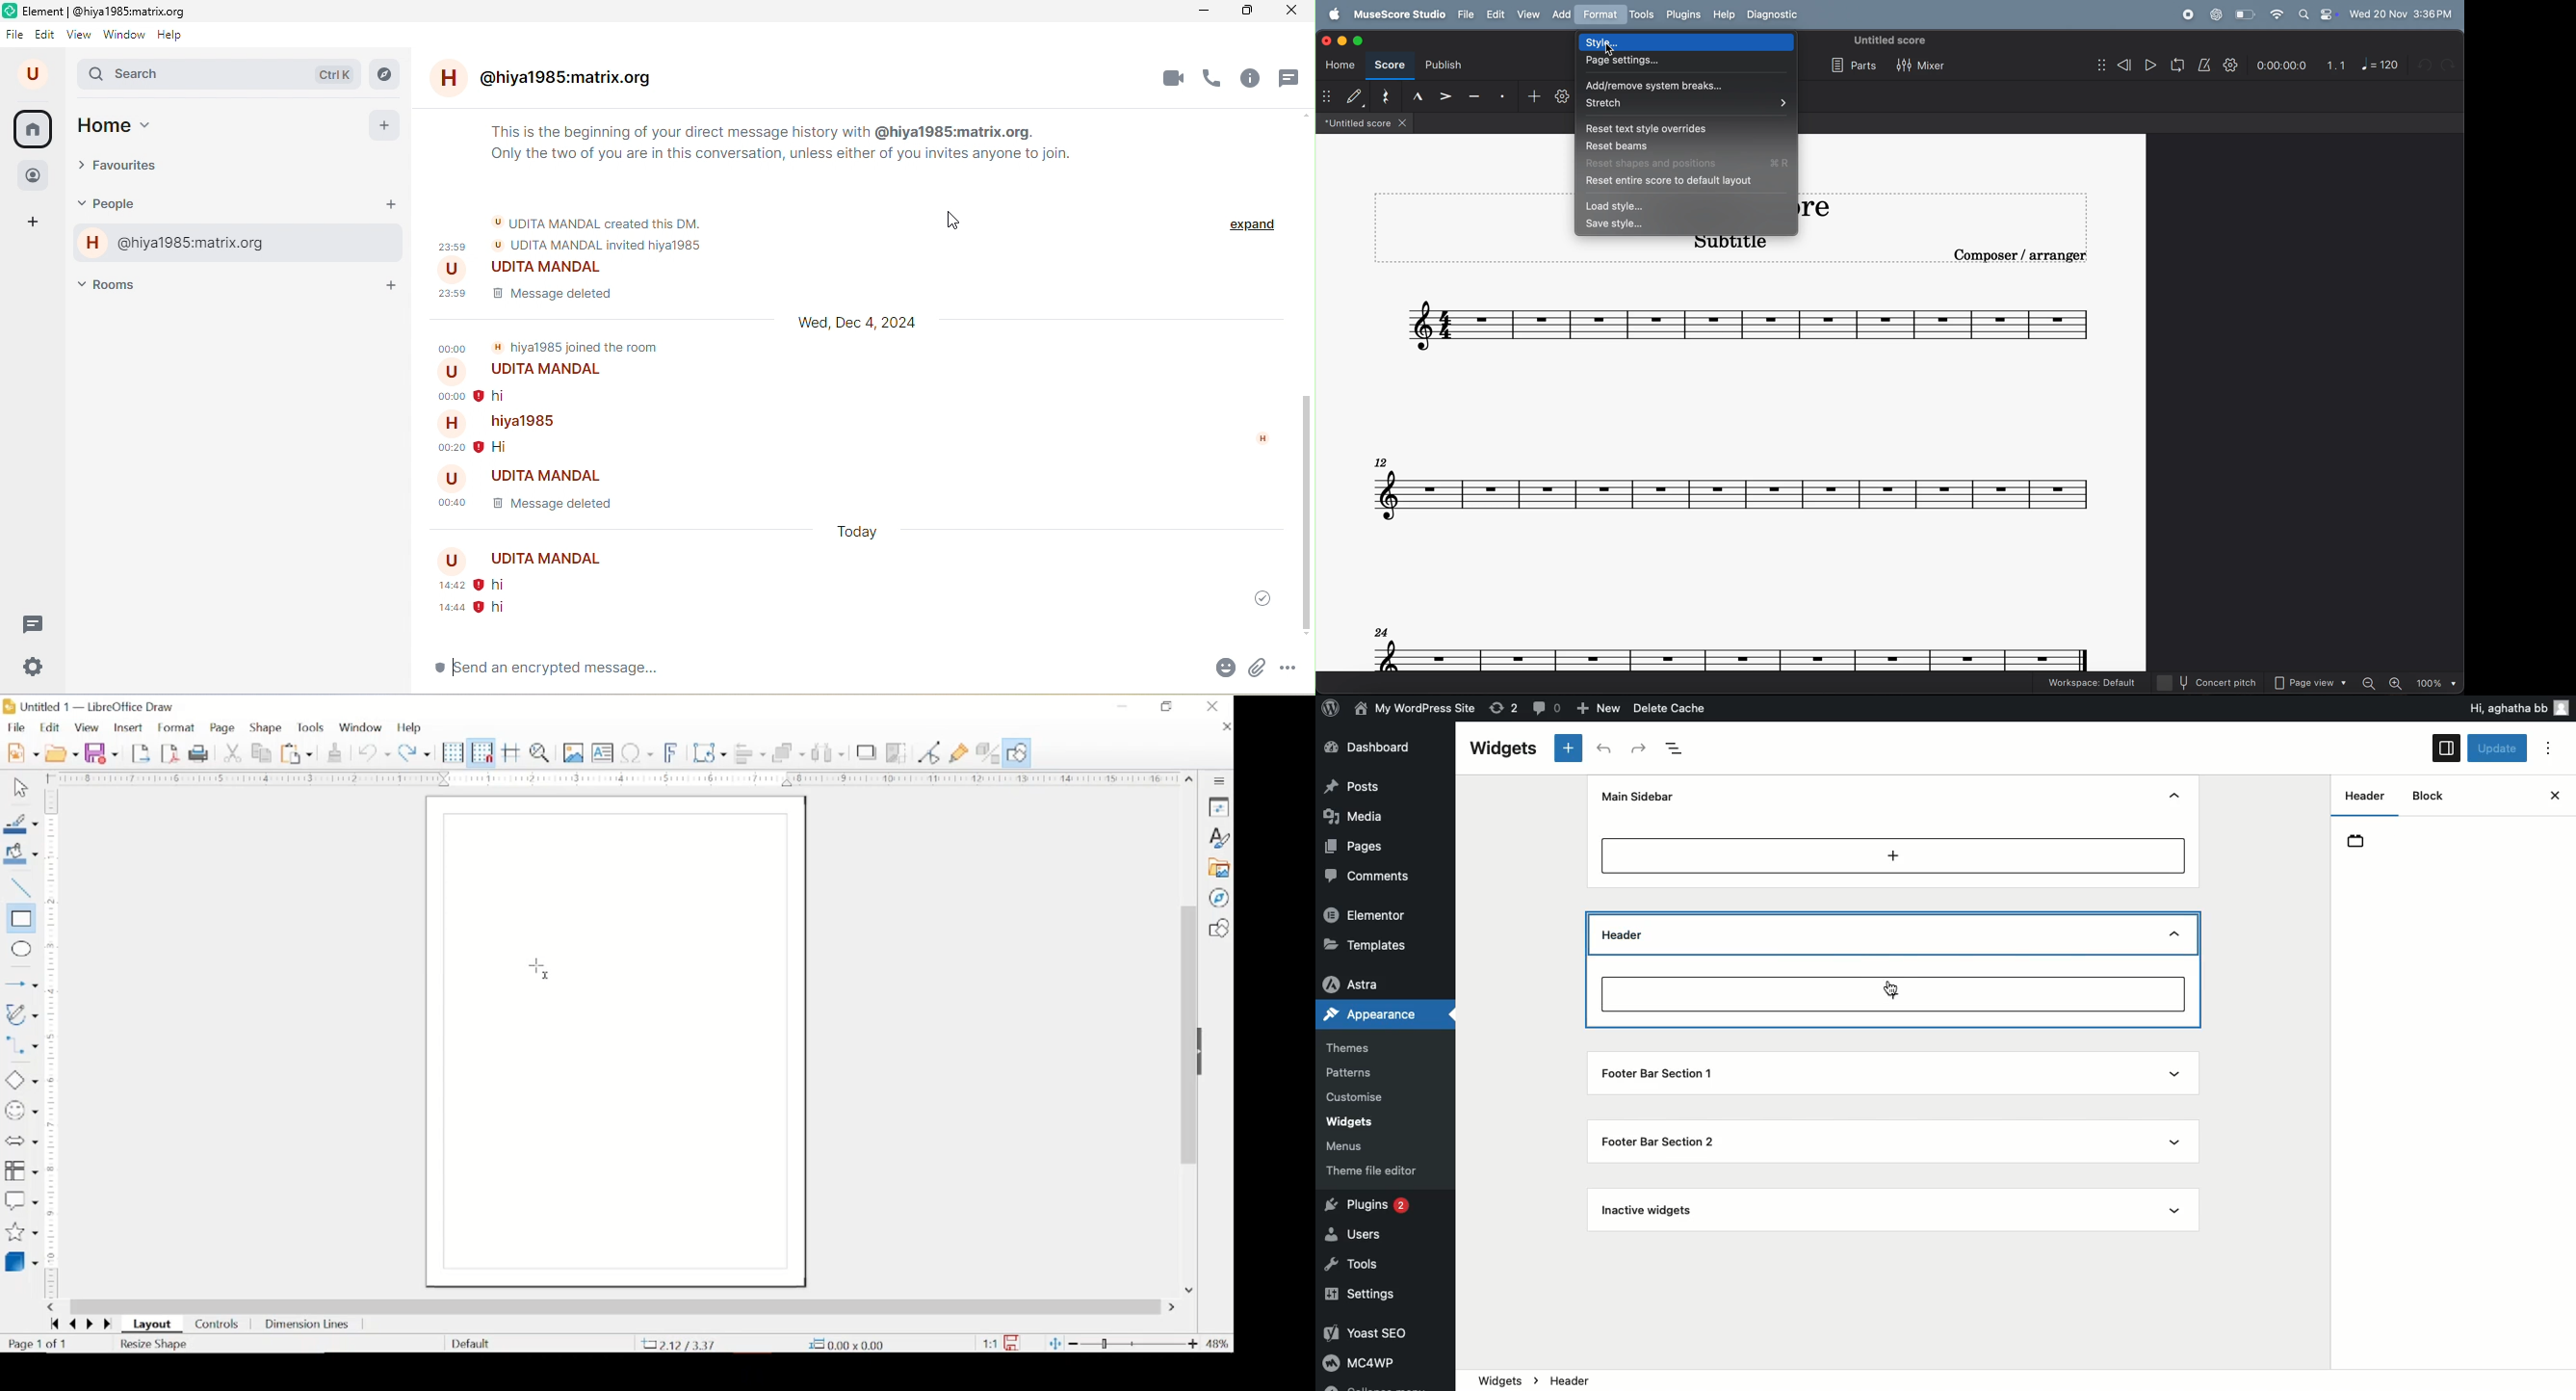  What do you see at coordinates (1641, 15) in the screenshot?
I see `tools` at bounding box center [1641, 15].